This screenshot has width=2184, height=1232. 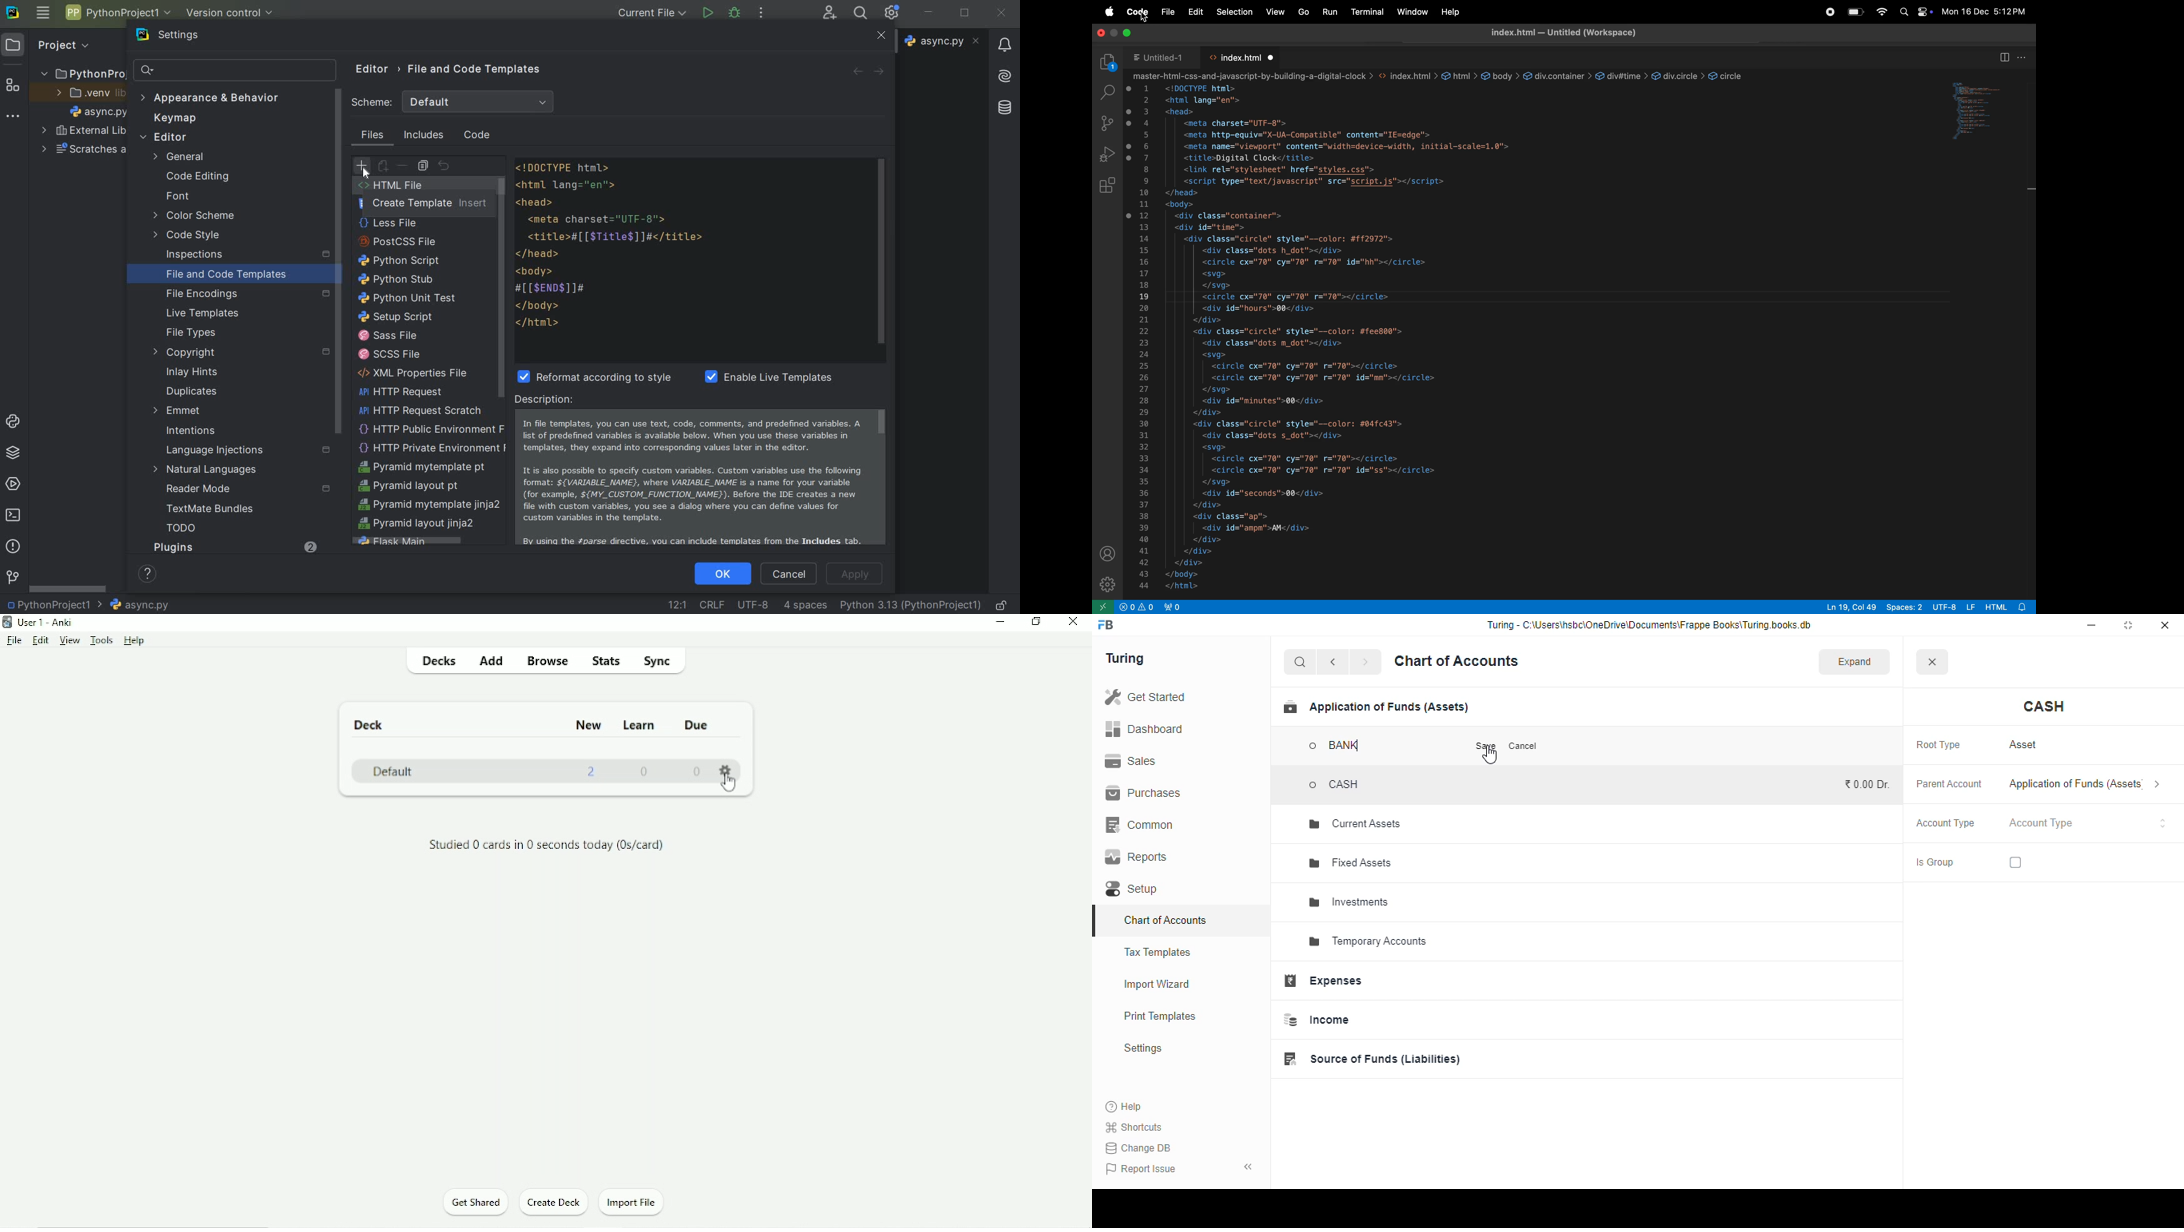 I want to click on forward, so click(x=1365, y=662).